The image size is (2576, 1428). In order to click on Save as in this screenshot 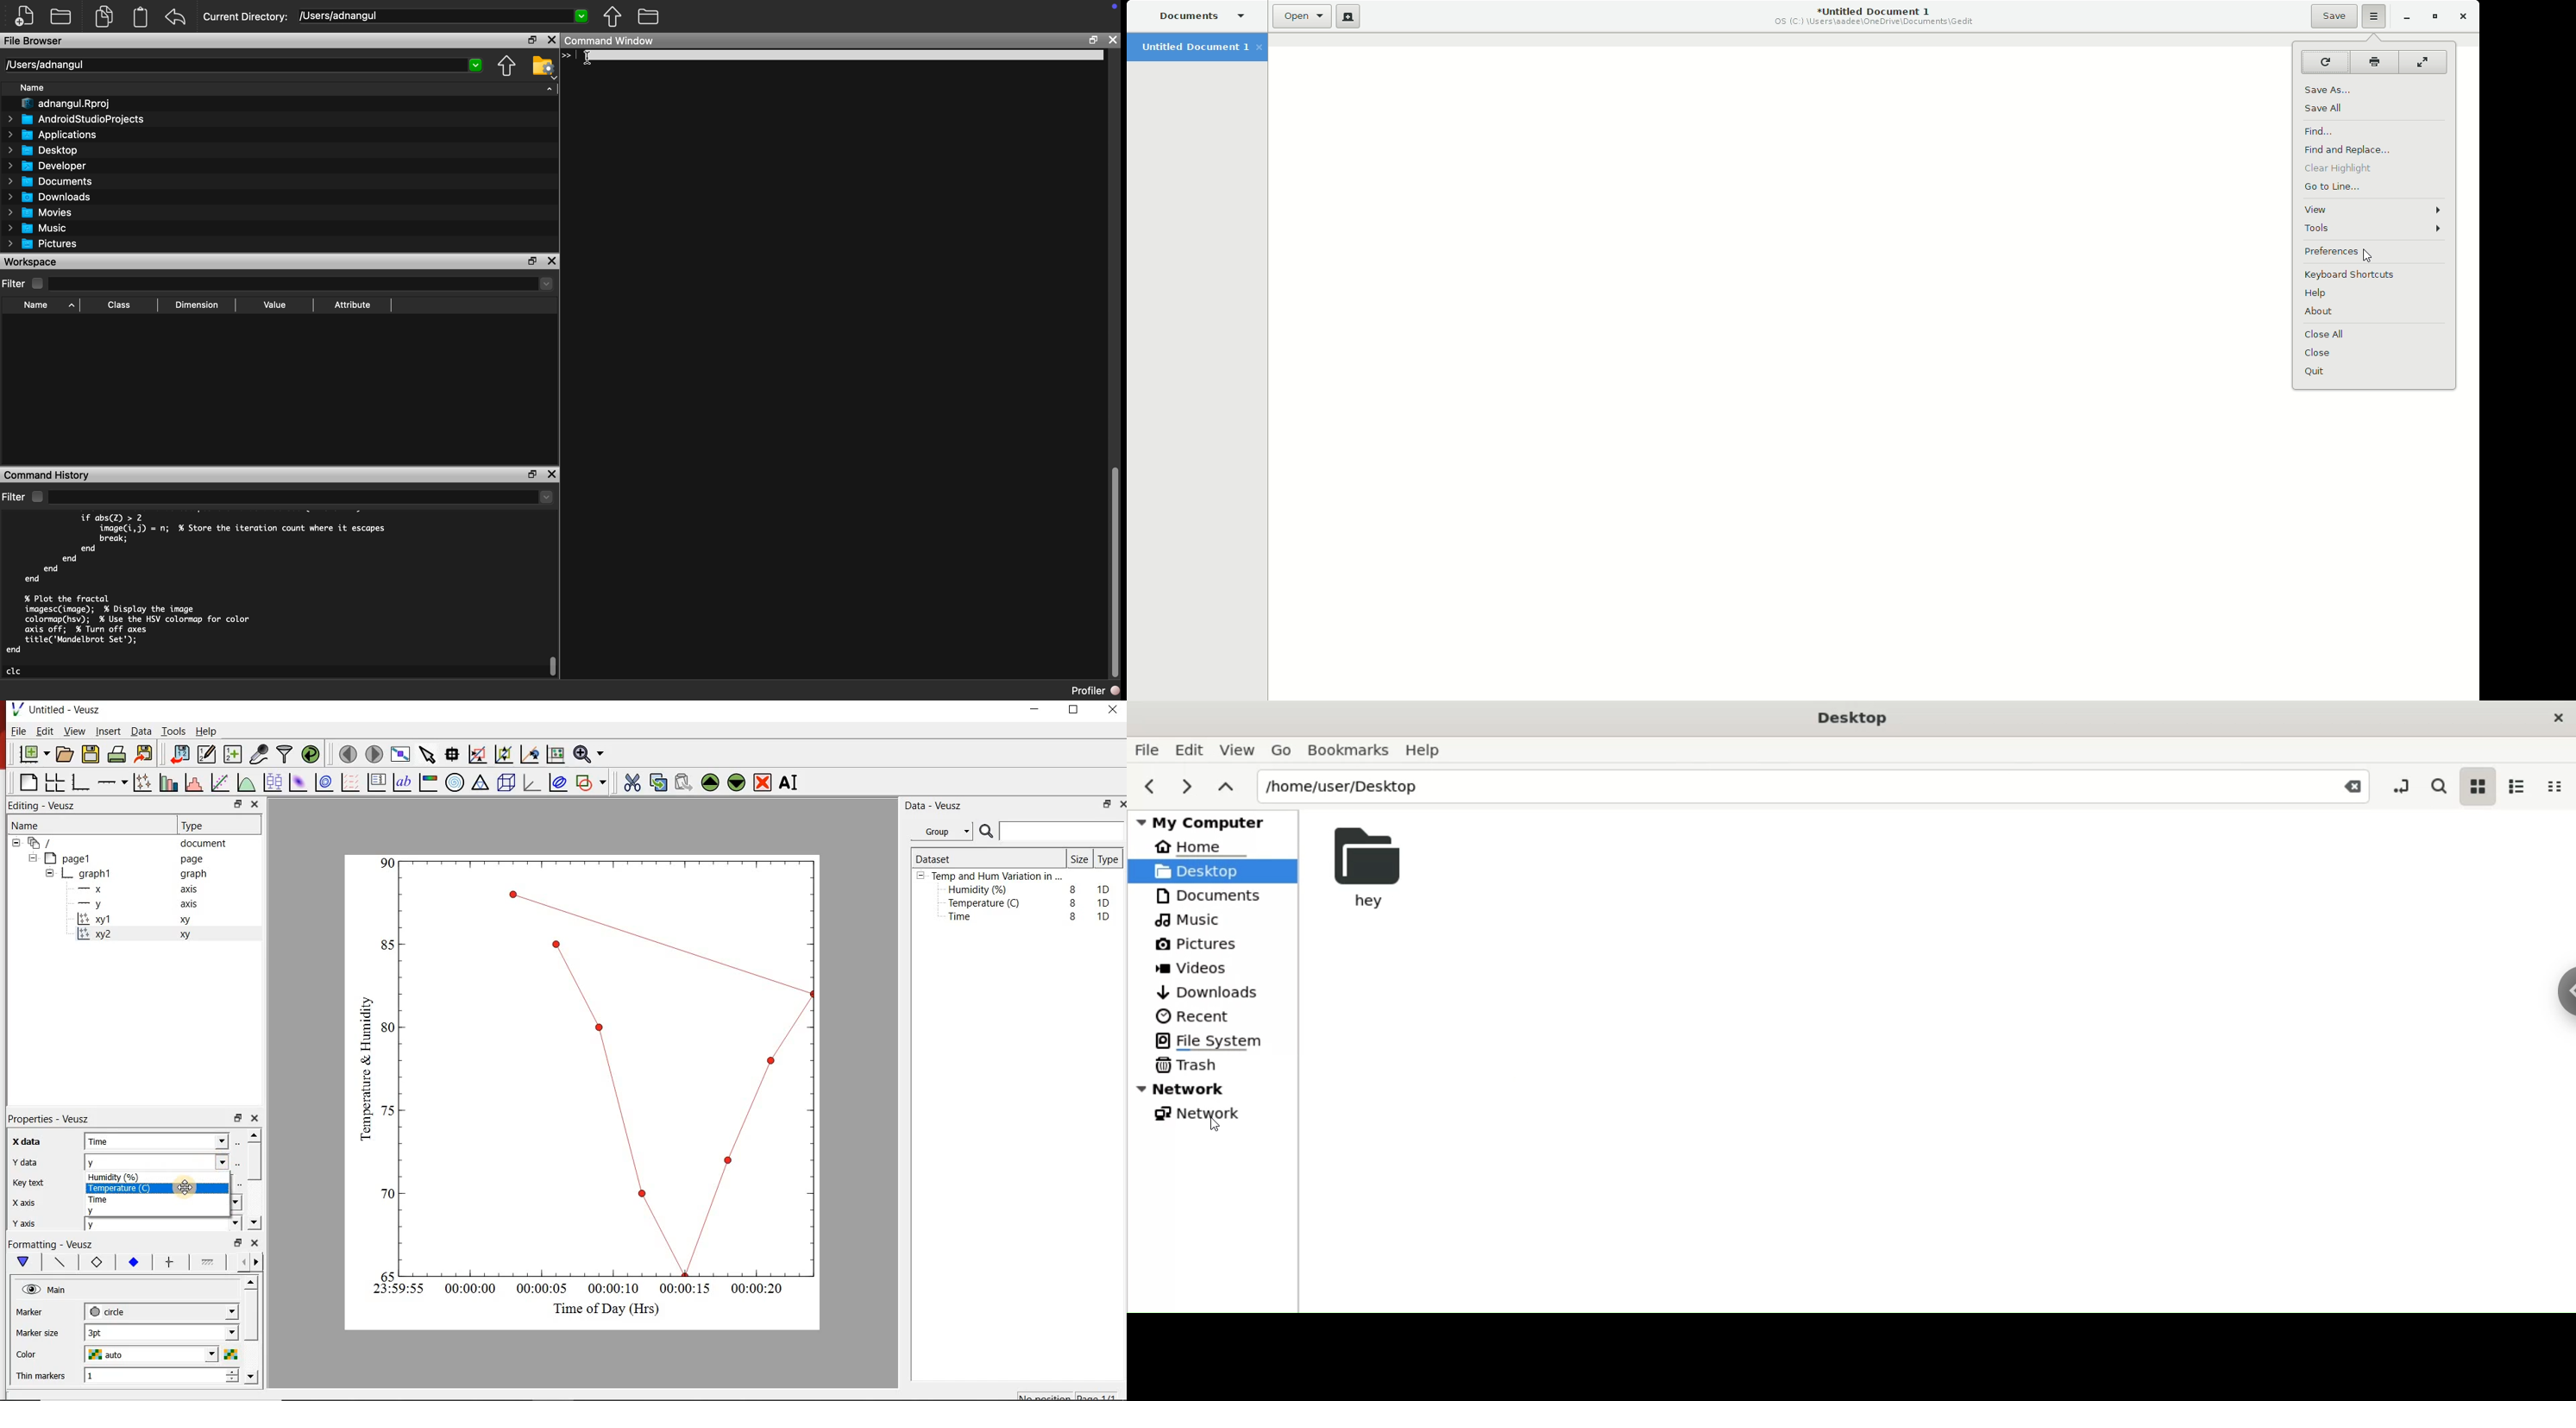, I will do `click(2334, 88)`.